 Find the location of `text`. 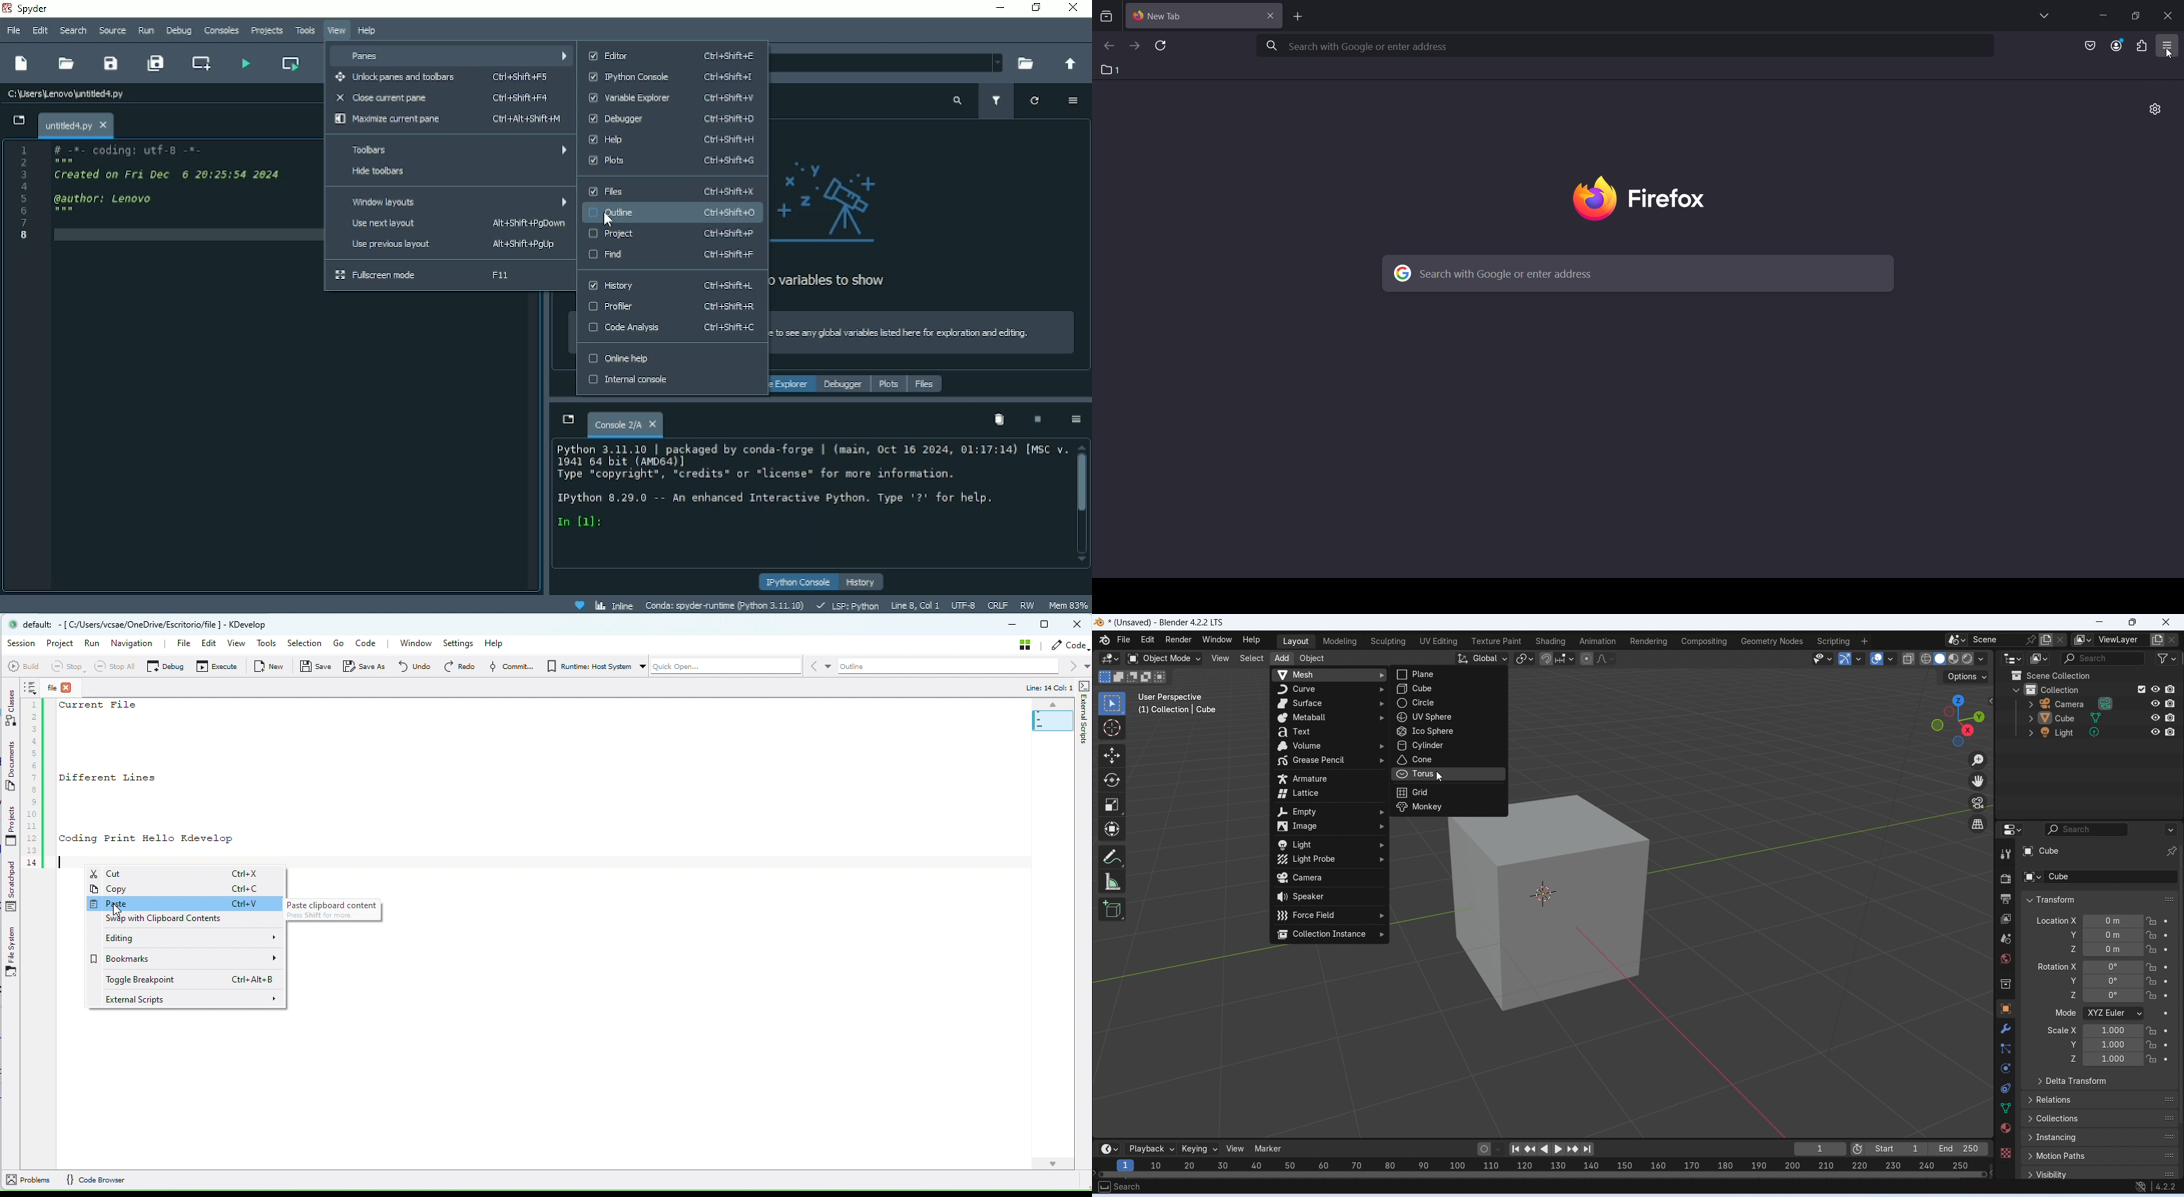

text is located at coordinates (1331, 733).